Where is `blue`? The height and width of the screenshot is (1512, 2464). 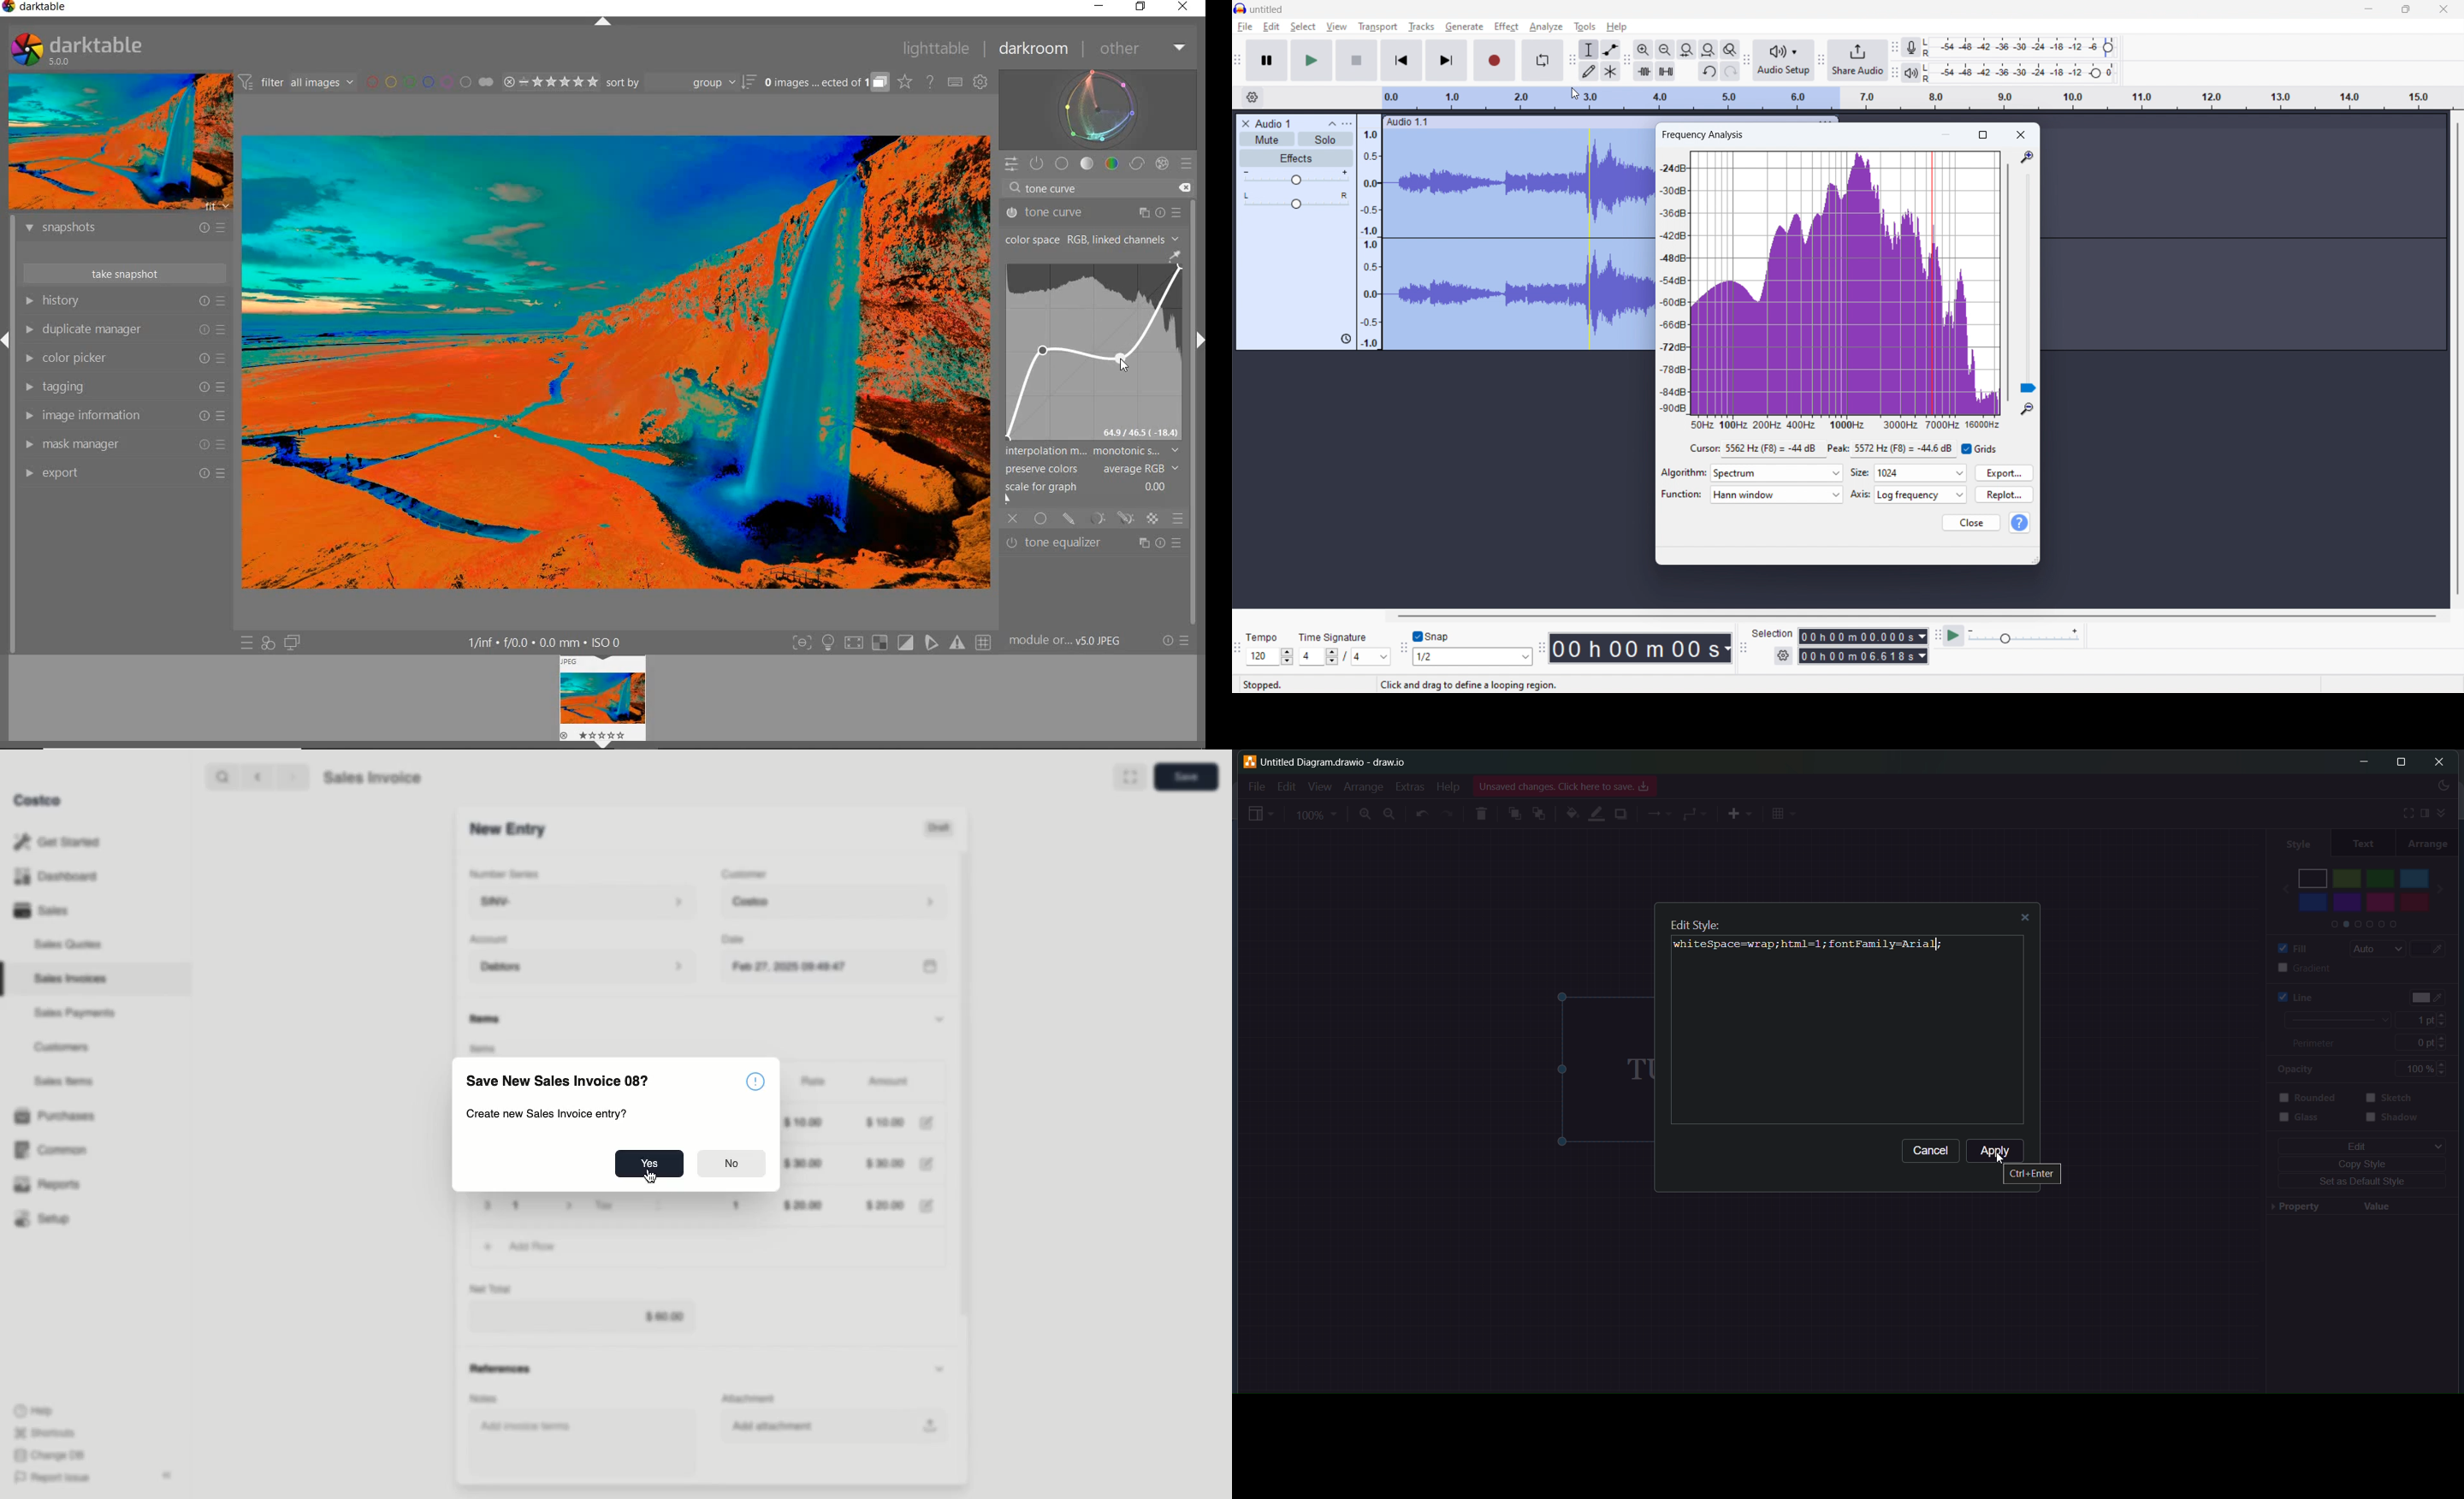 blue is located at coordinates (2313, 902).